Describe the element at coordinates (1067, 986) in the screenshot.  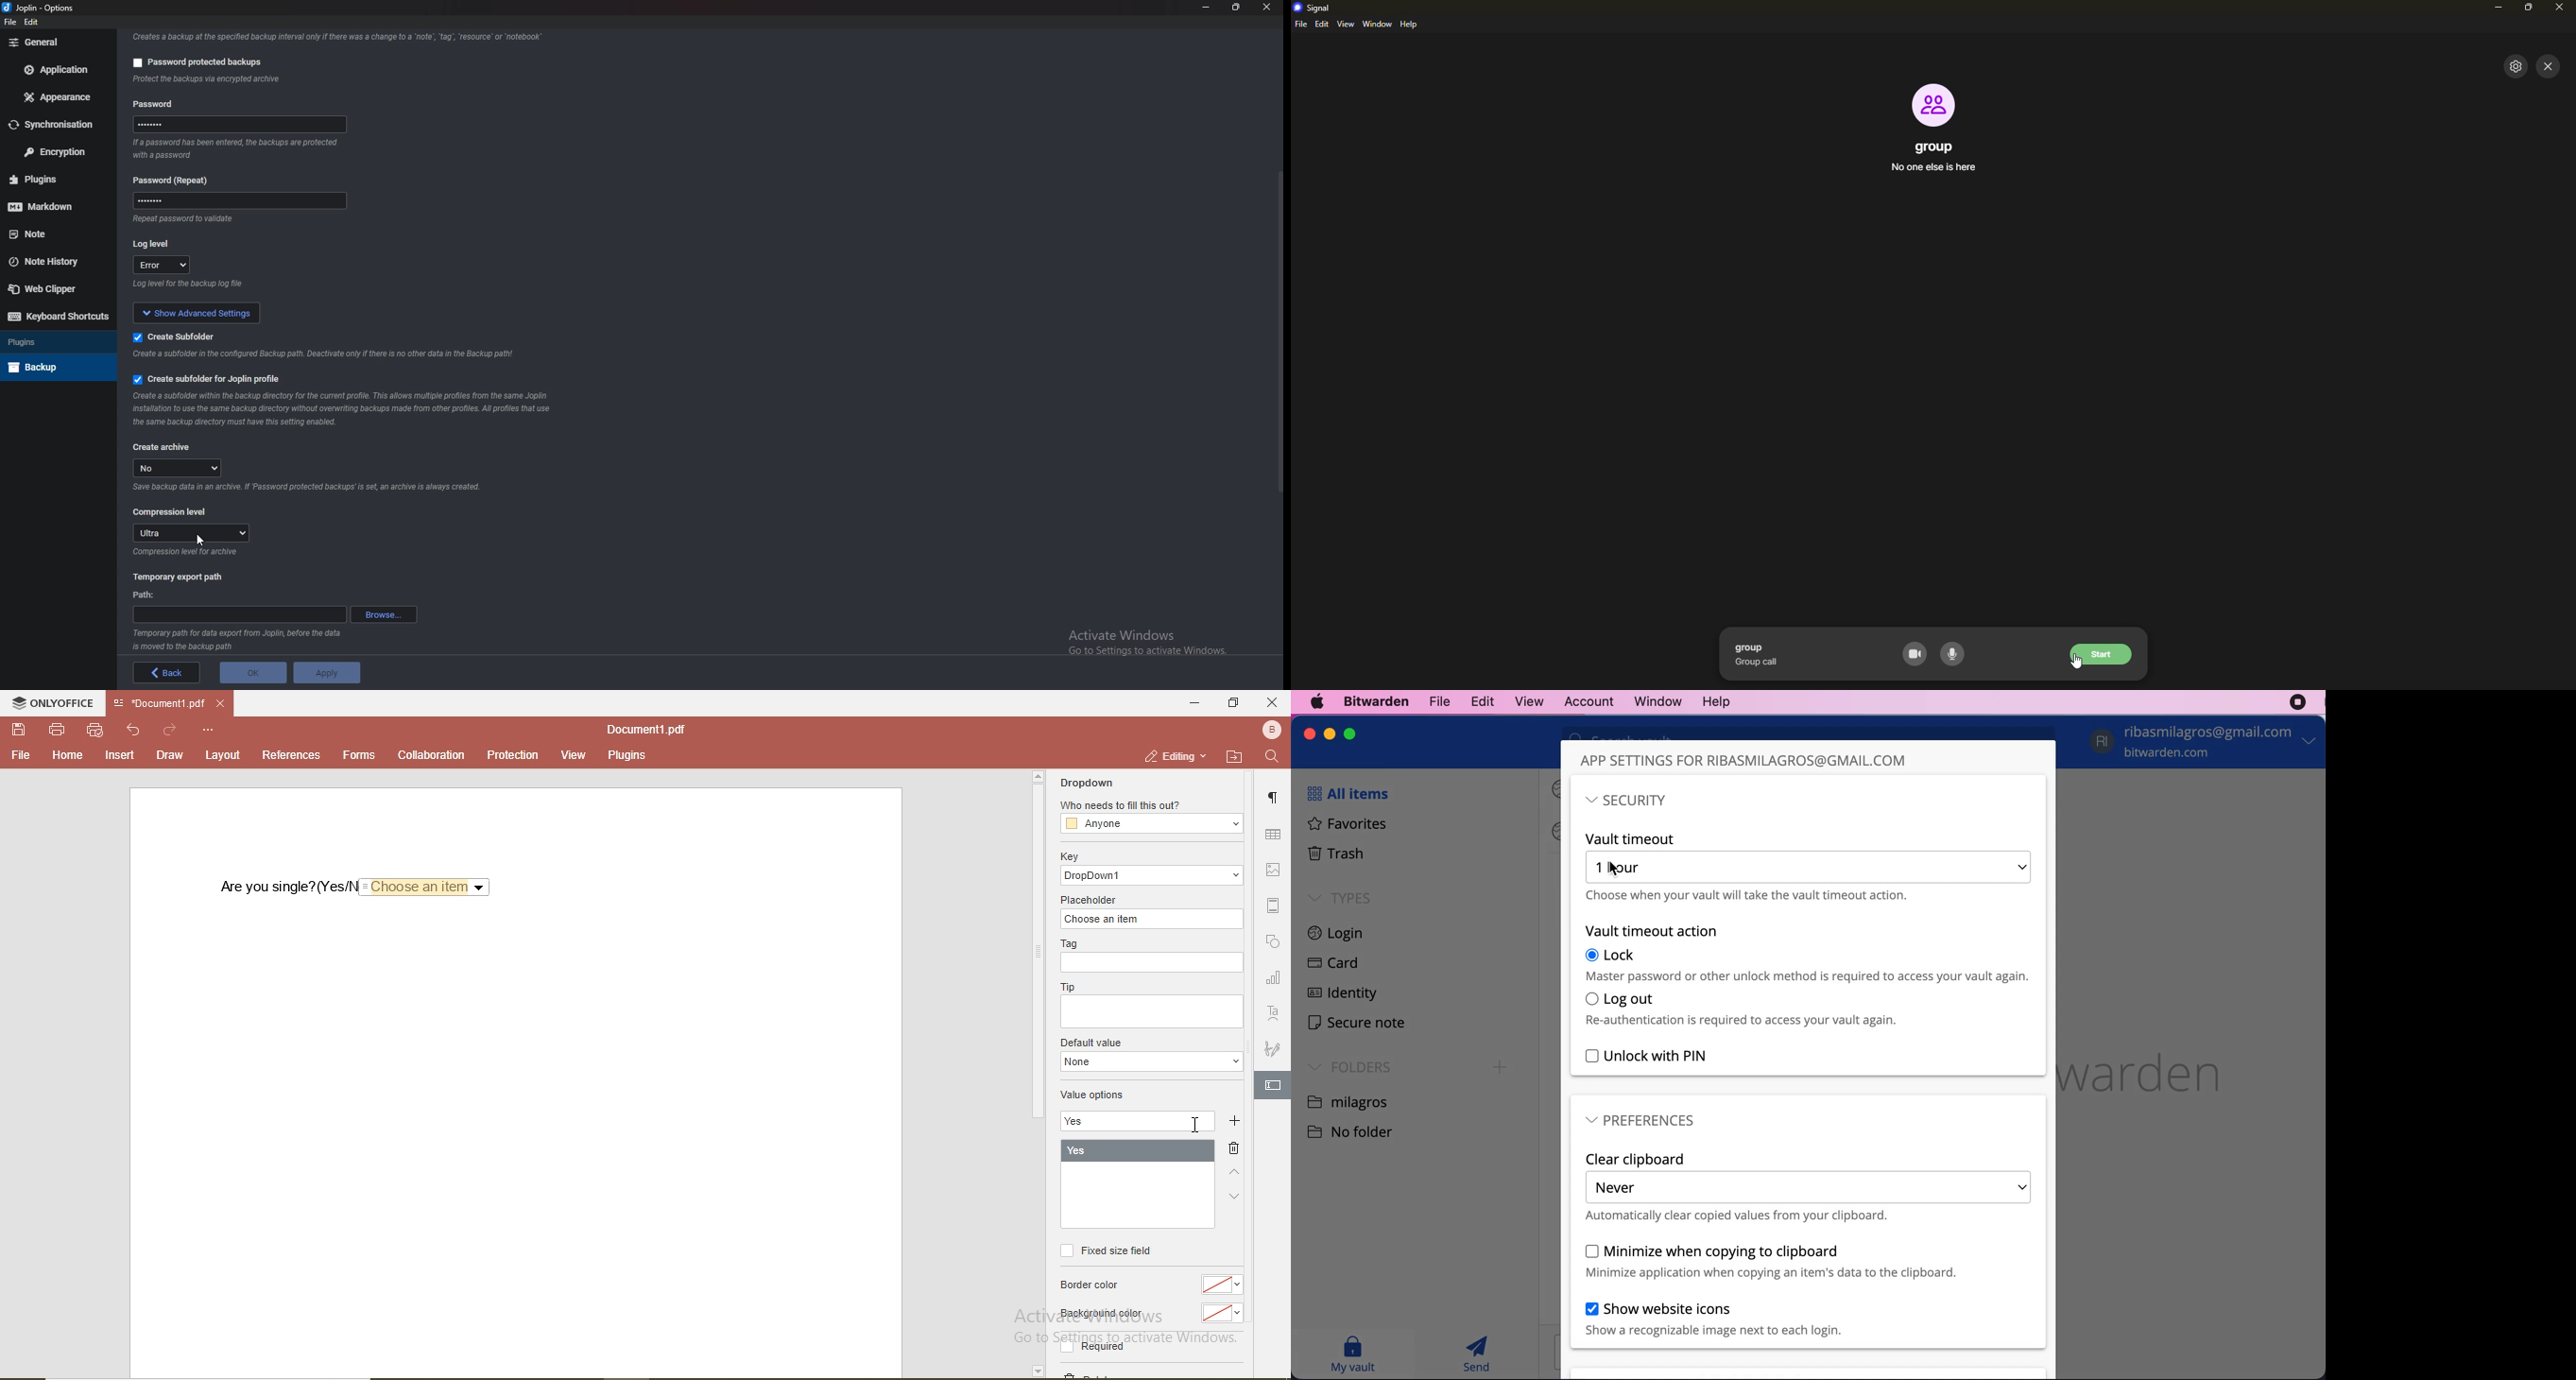
I see `tip` at that location.